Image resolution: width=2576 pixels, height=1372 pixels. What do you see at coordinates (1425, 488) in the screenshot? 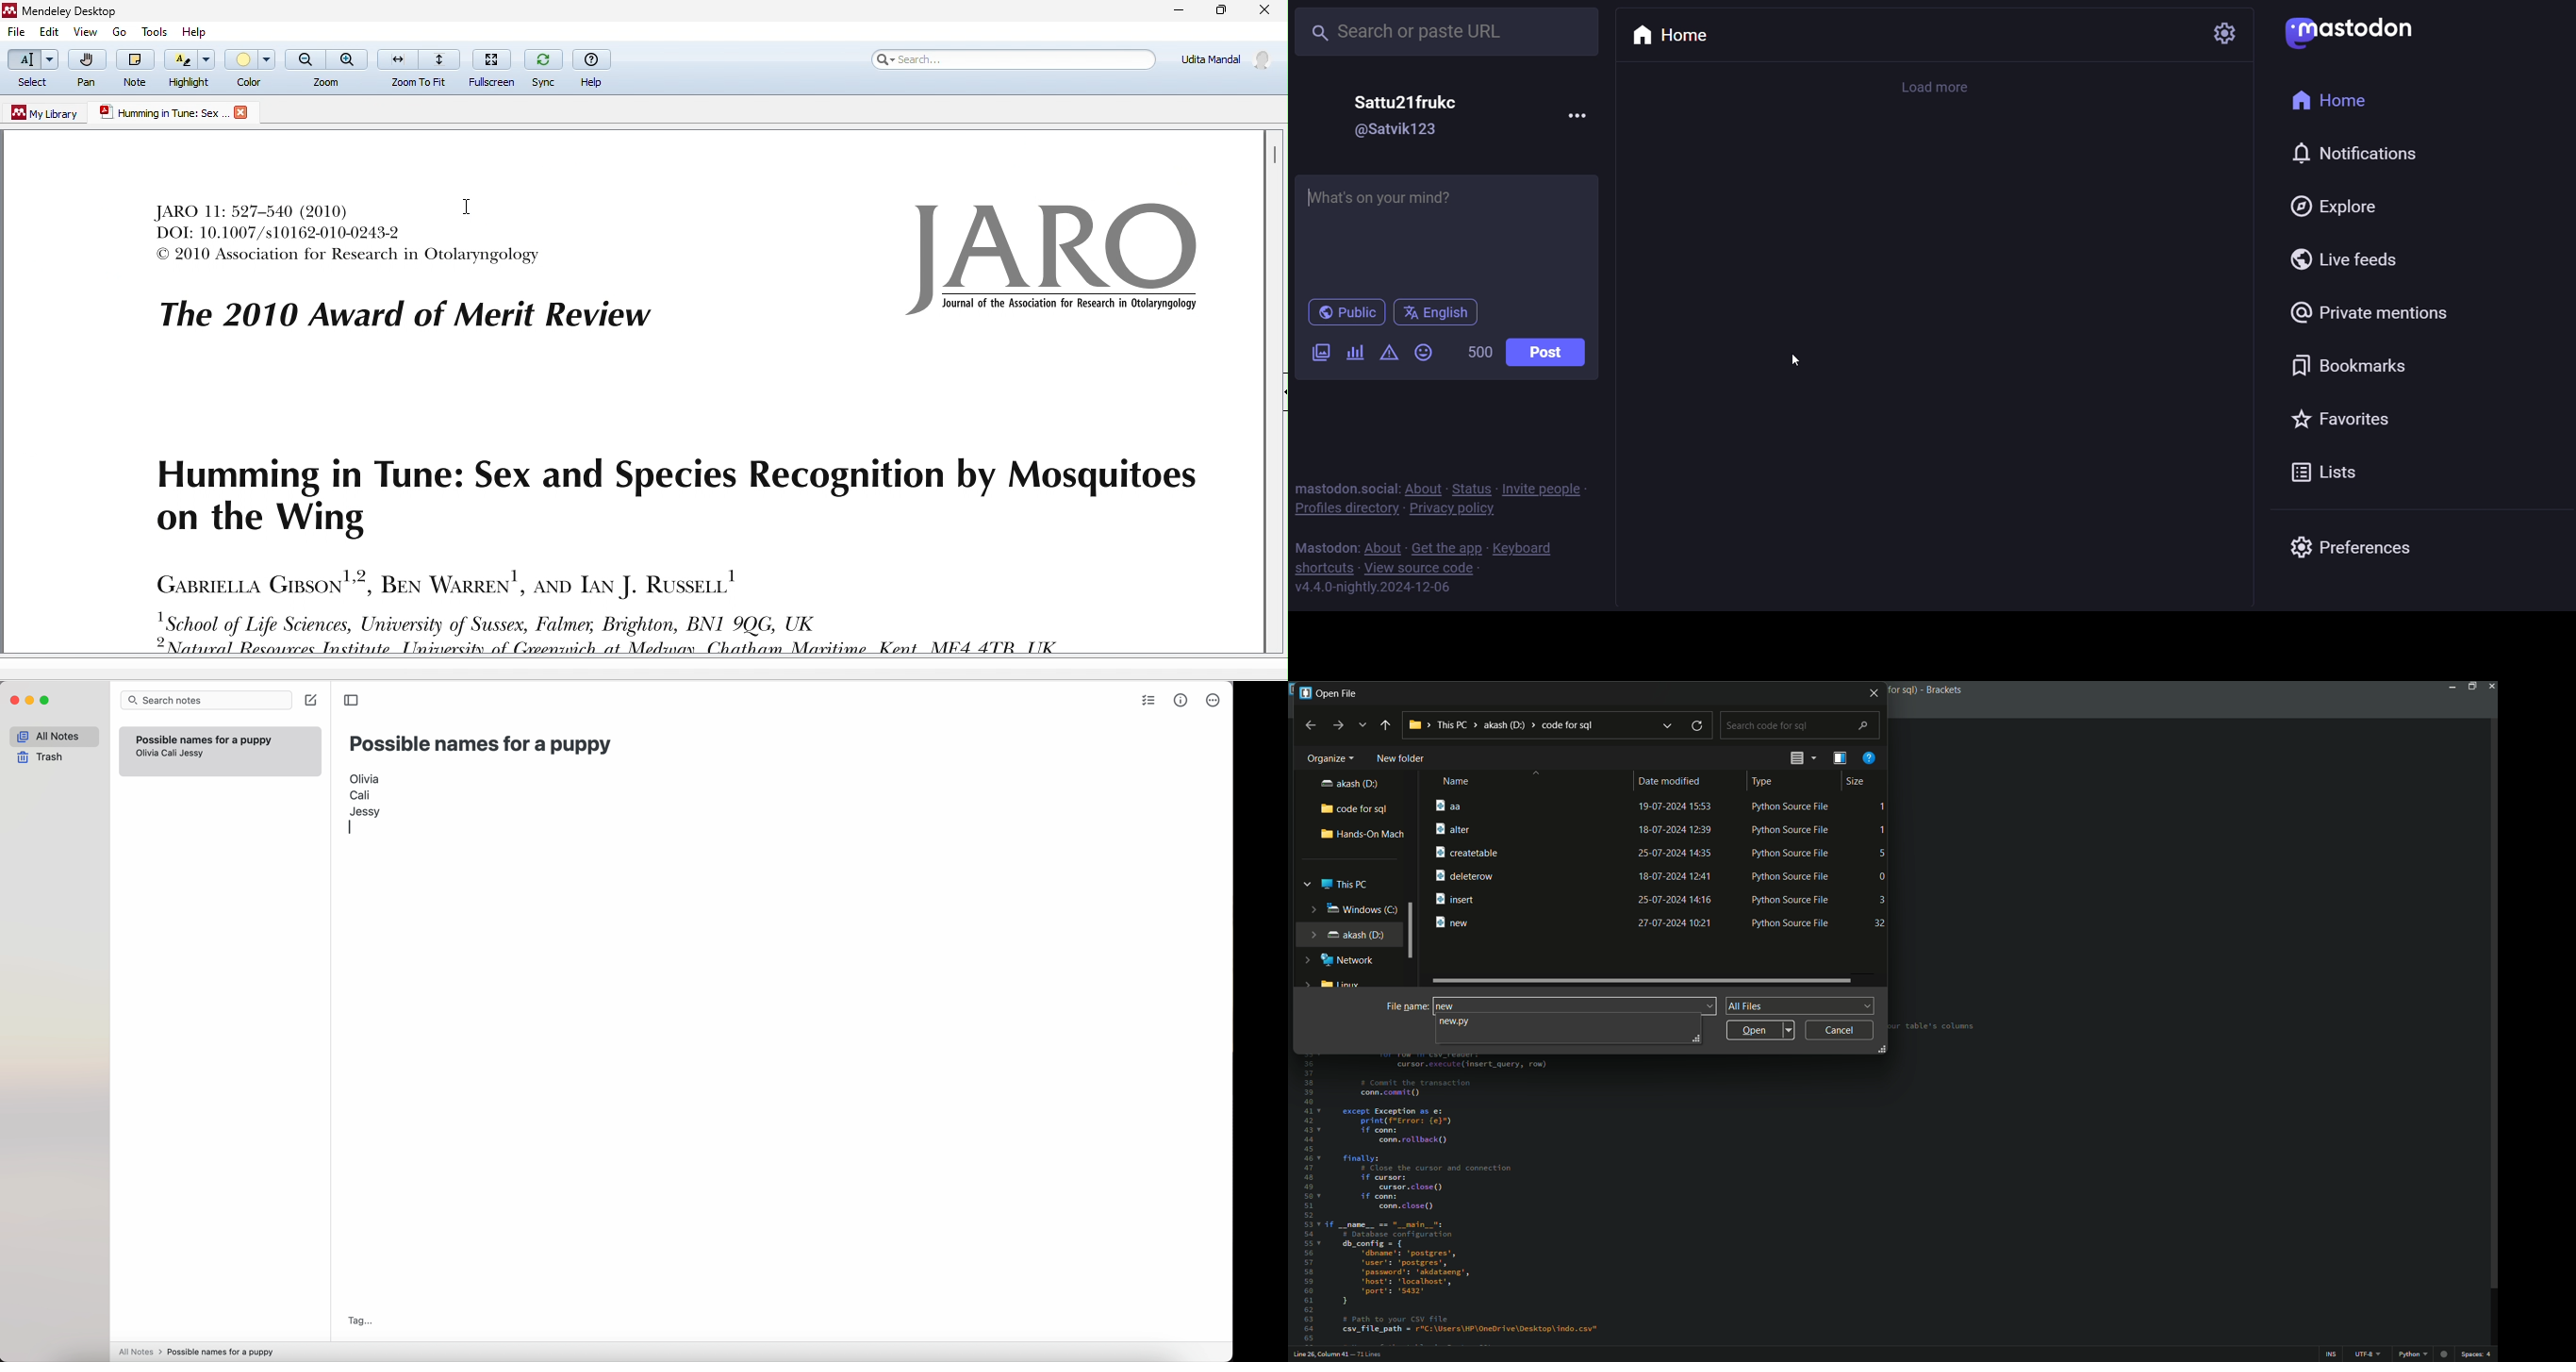
I see `About` at bounding box center [1425, 488].